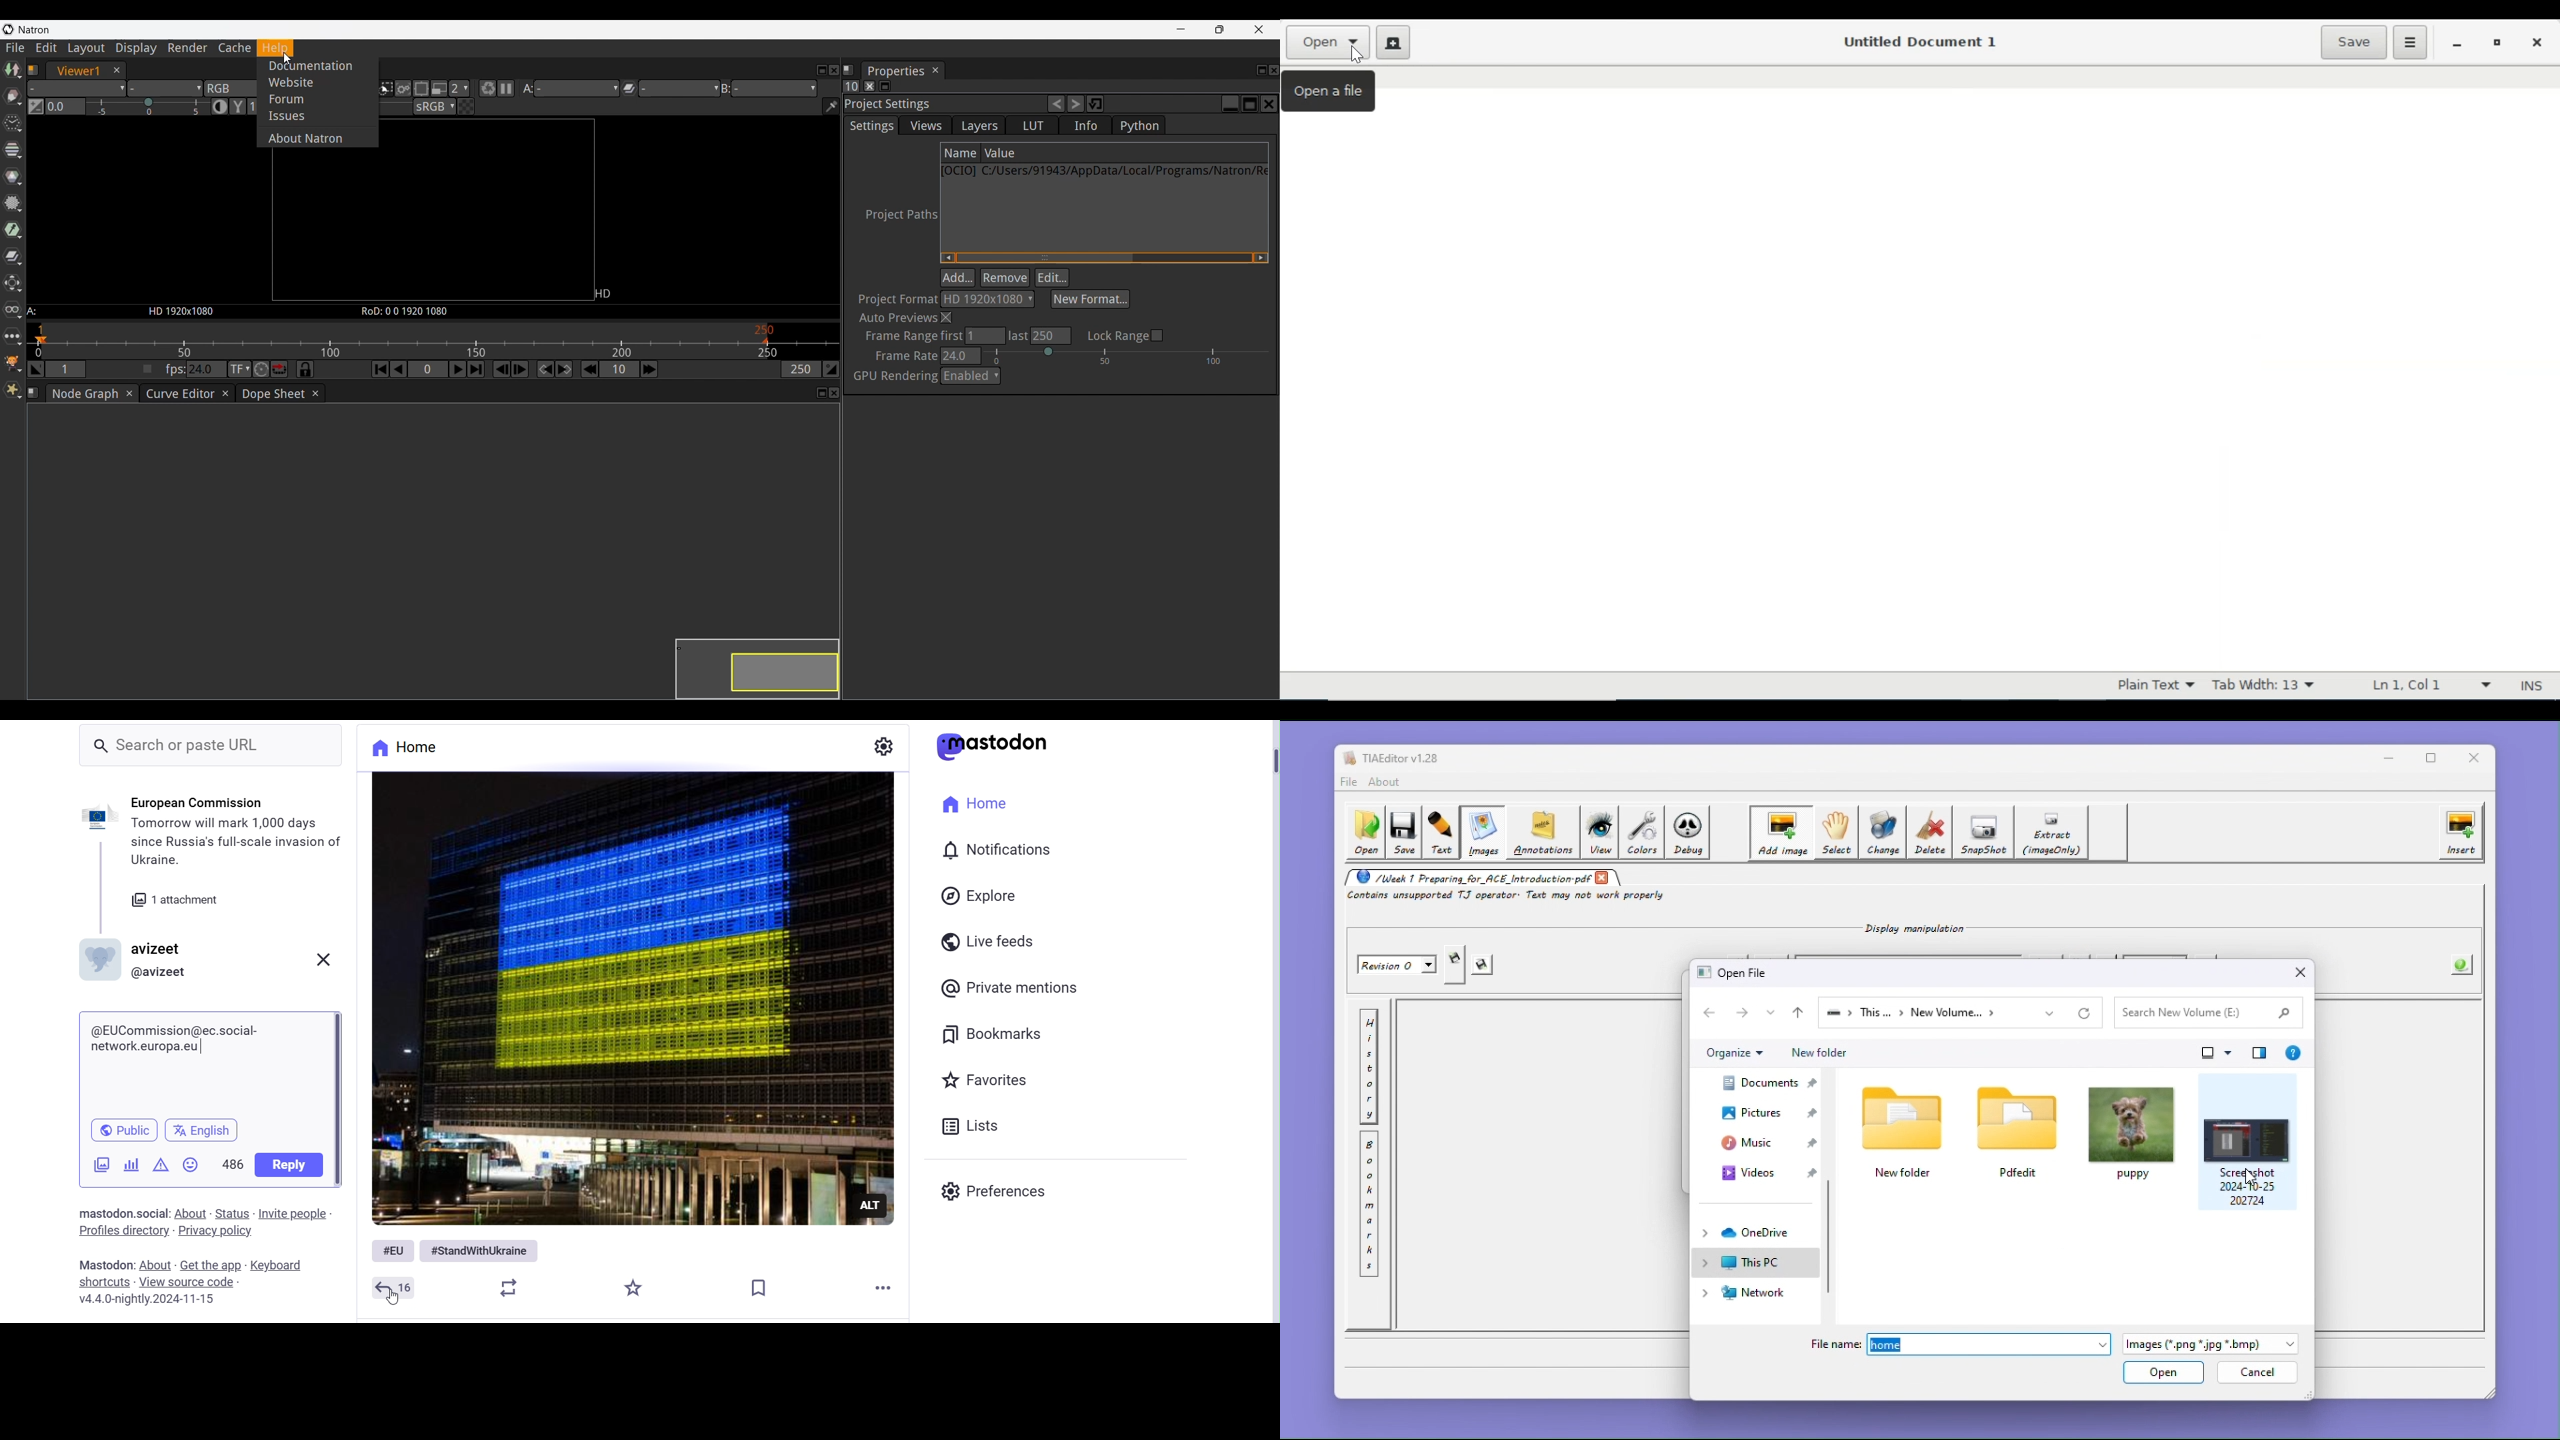  I want to click on Emojis, so click(190, 1164).